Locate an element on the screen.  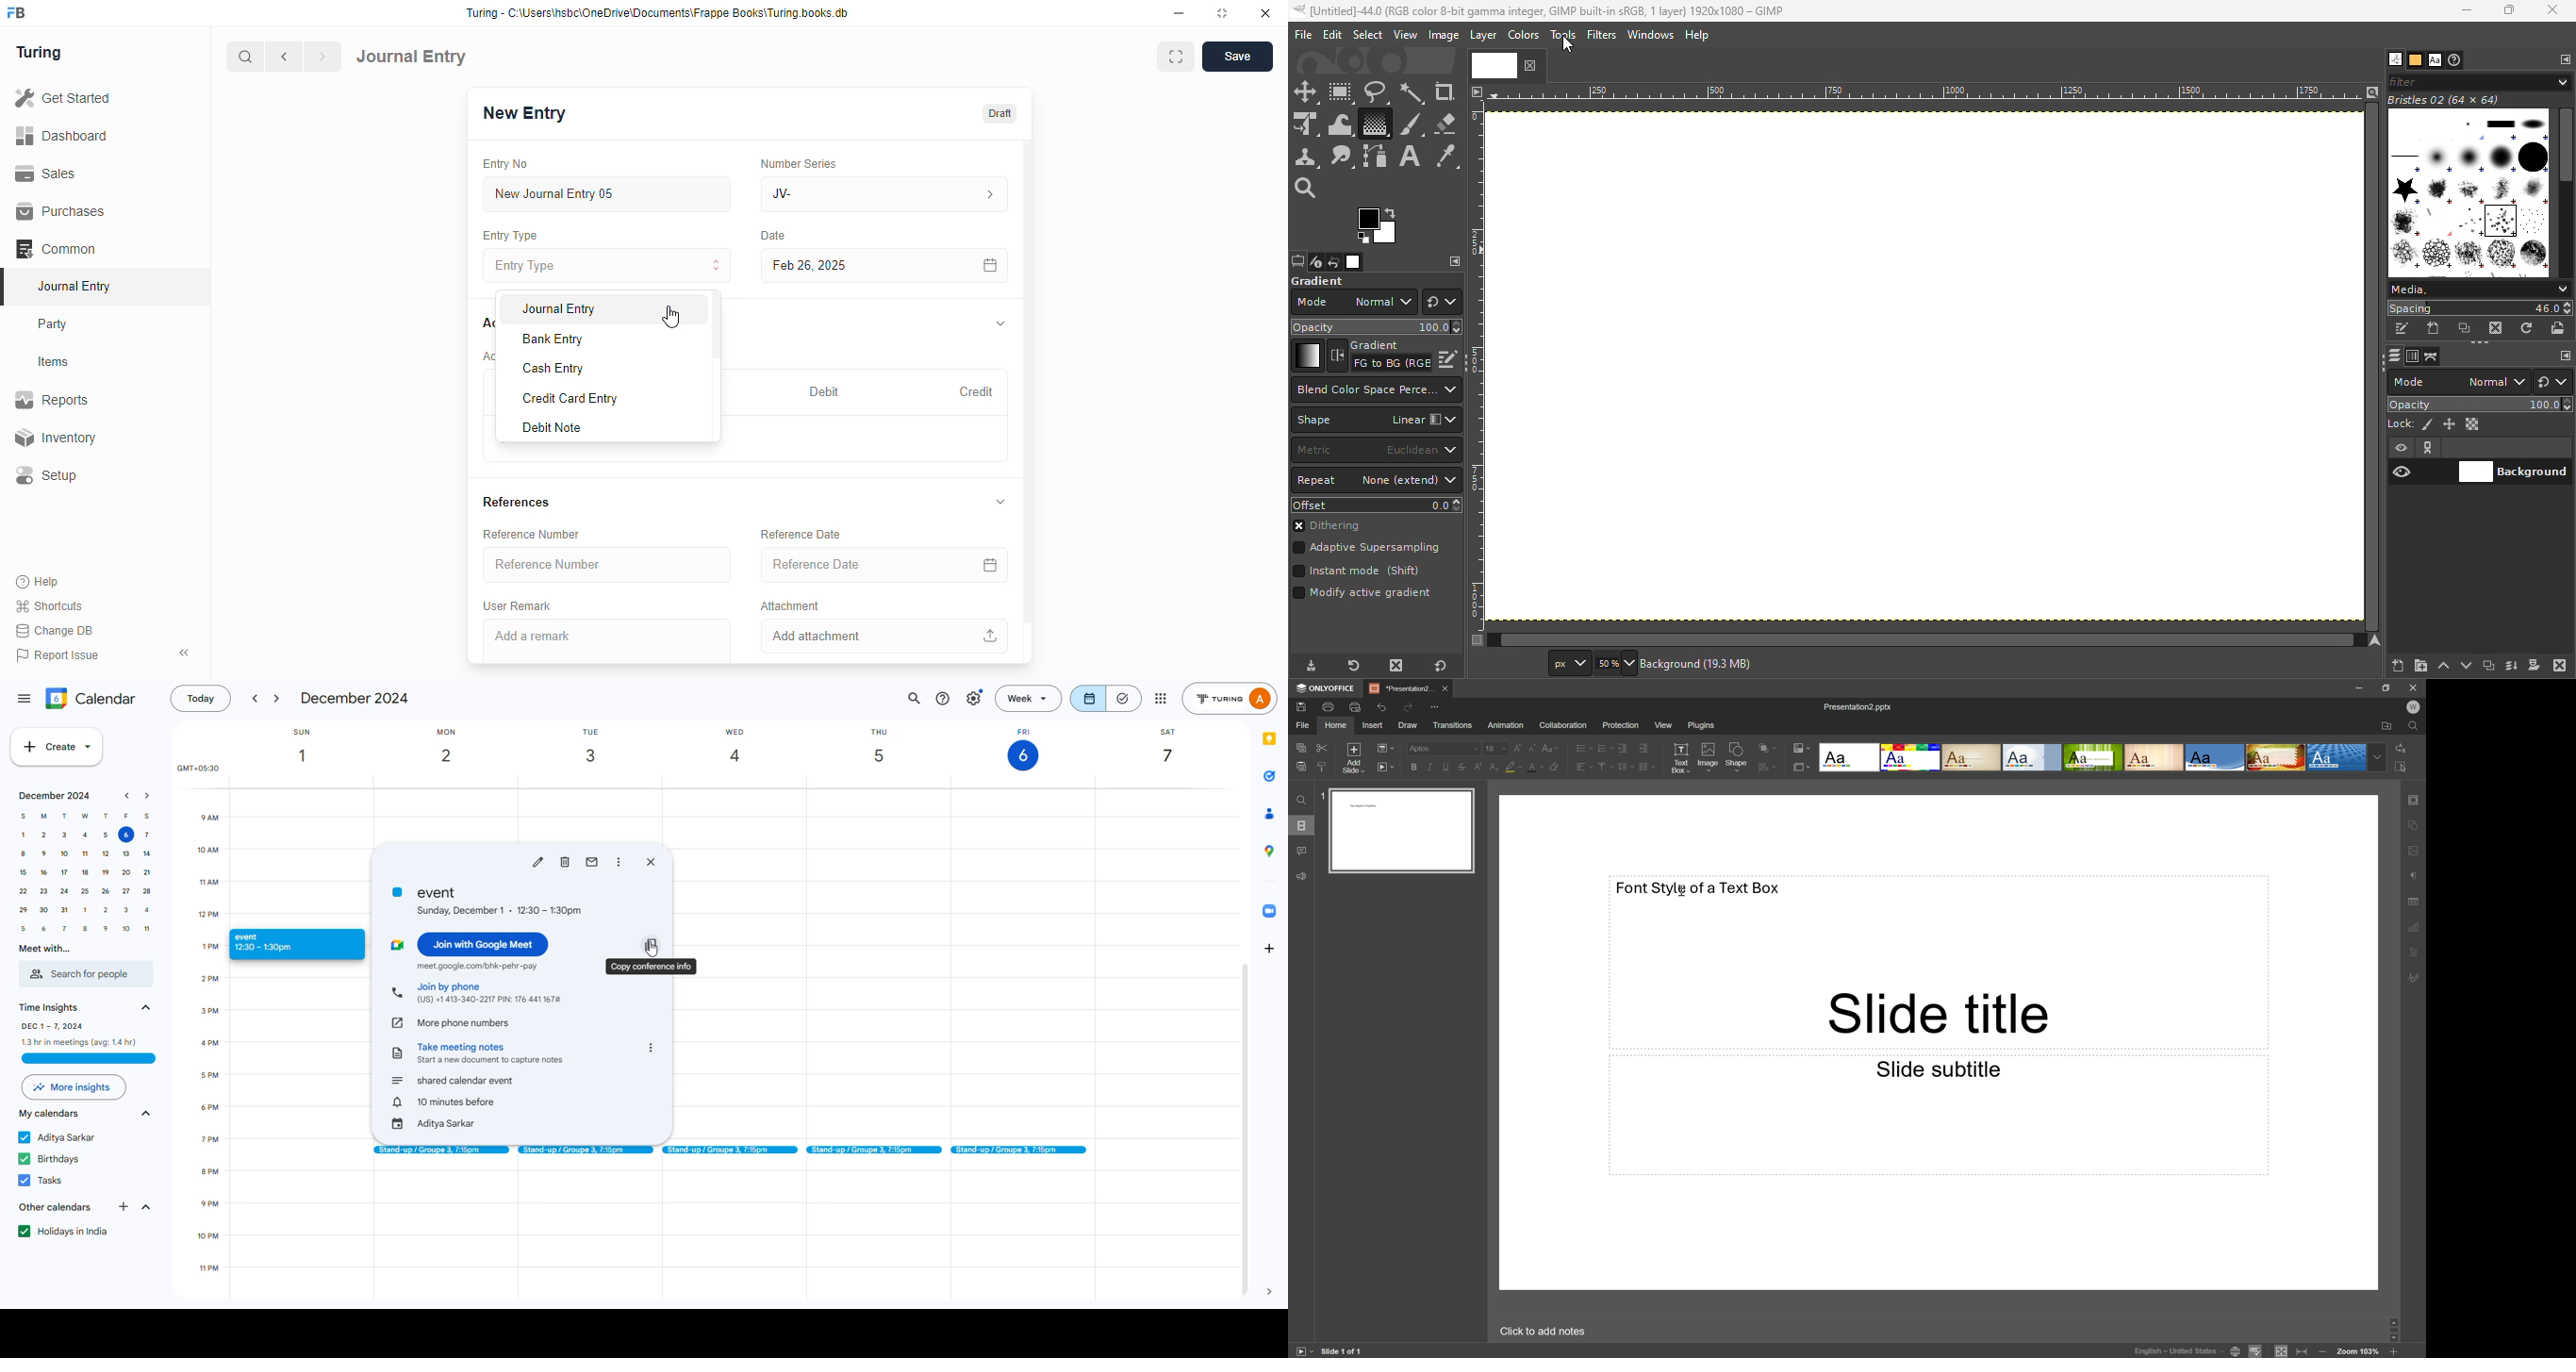
previous is located at coordinates (286, 57).